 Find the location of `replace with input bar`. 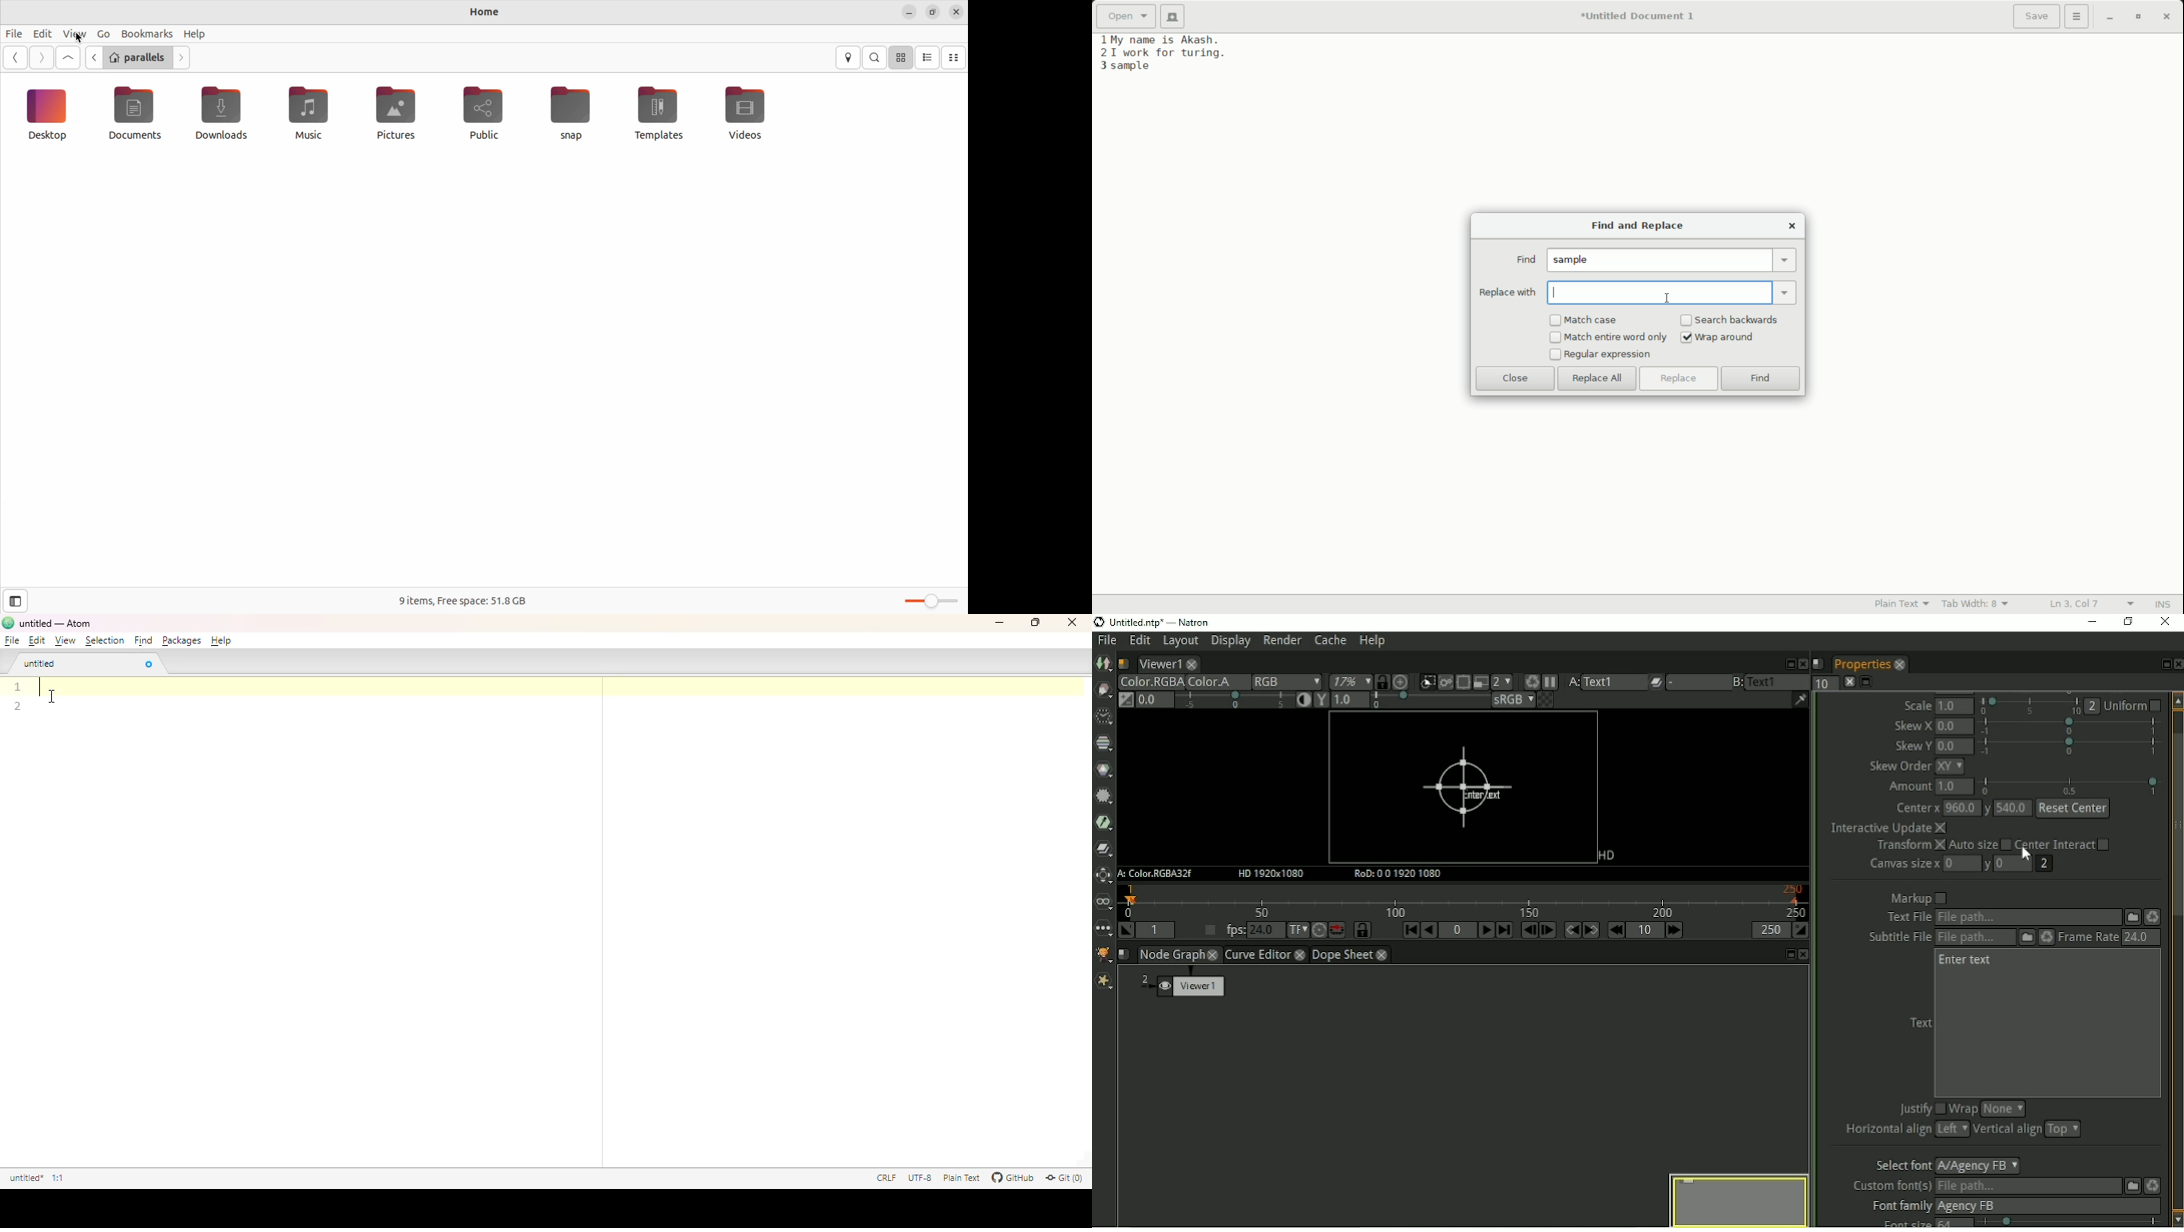

replace with input bar is located at coordinates (1669, 293).